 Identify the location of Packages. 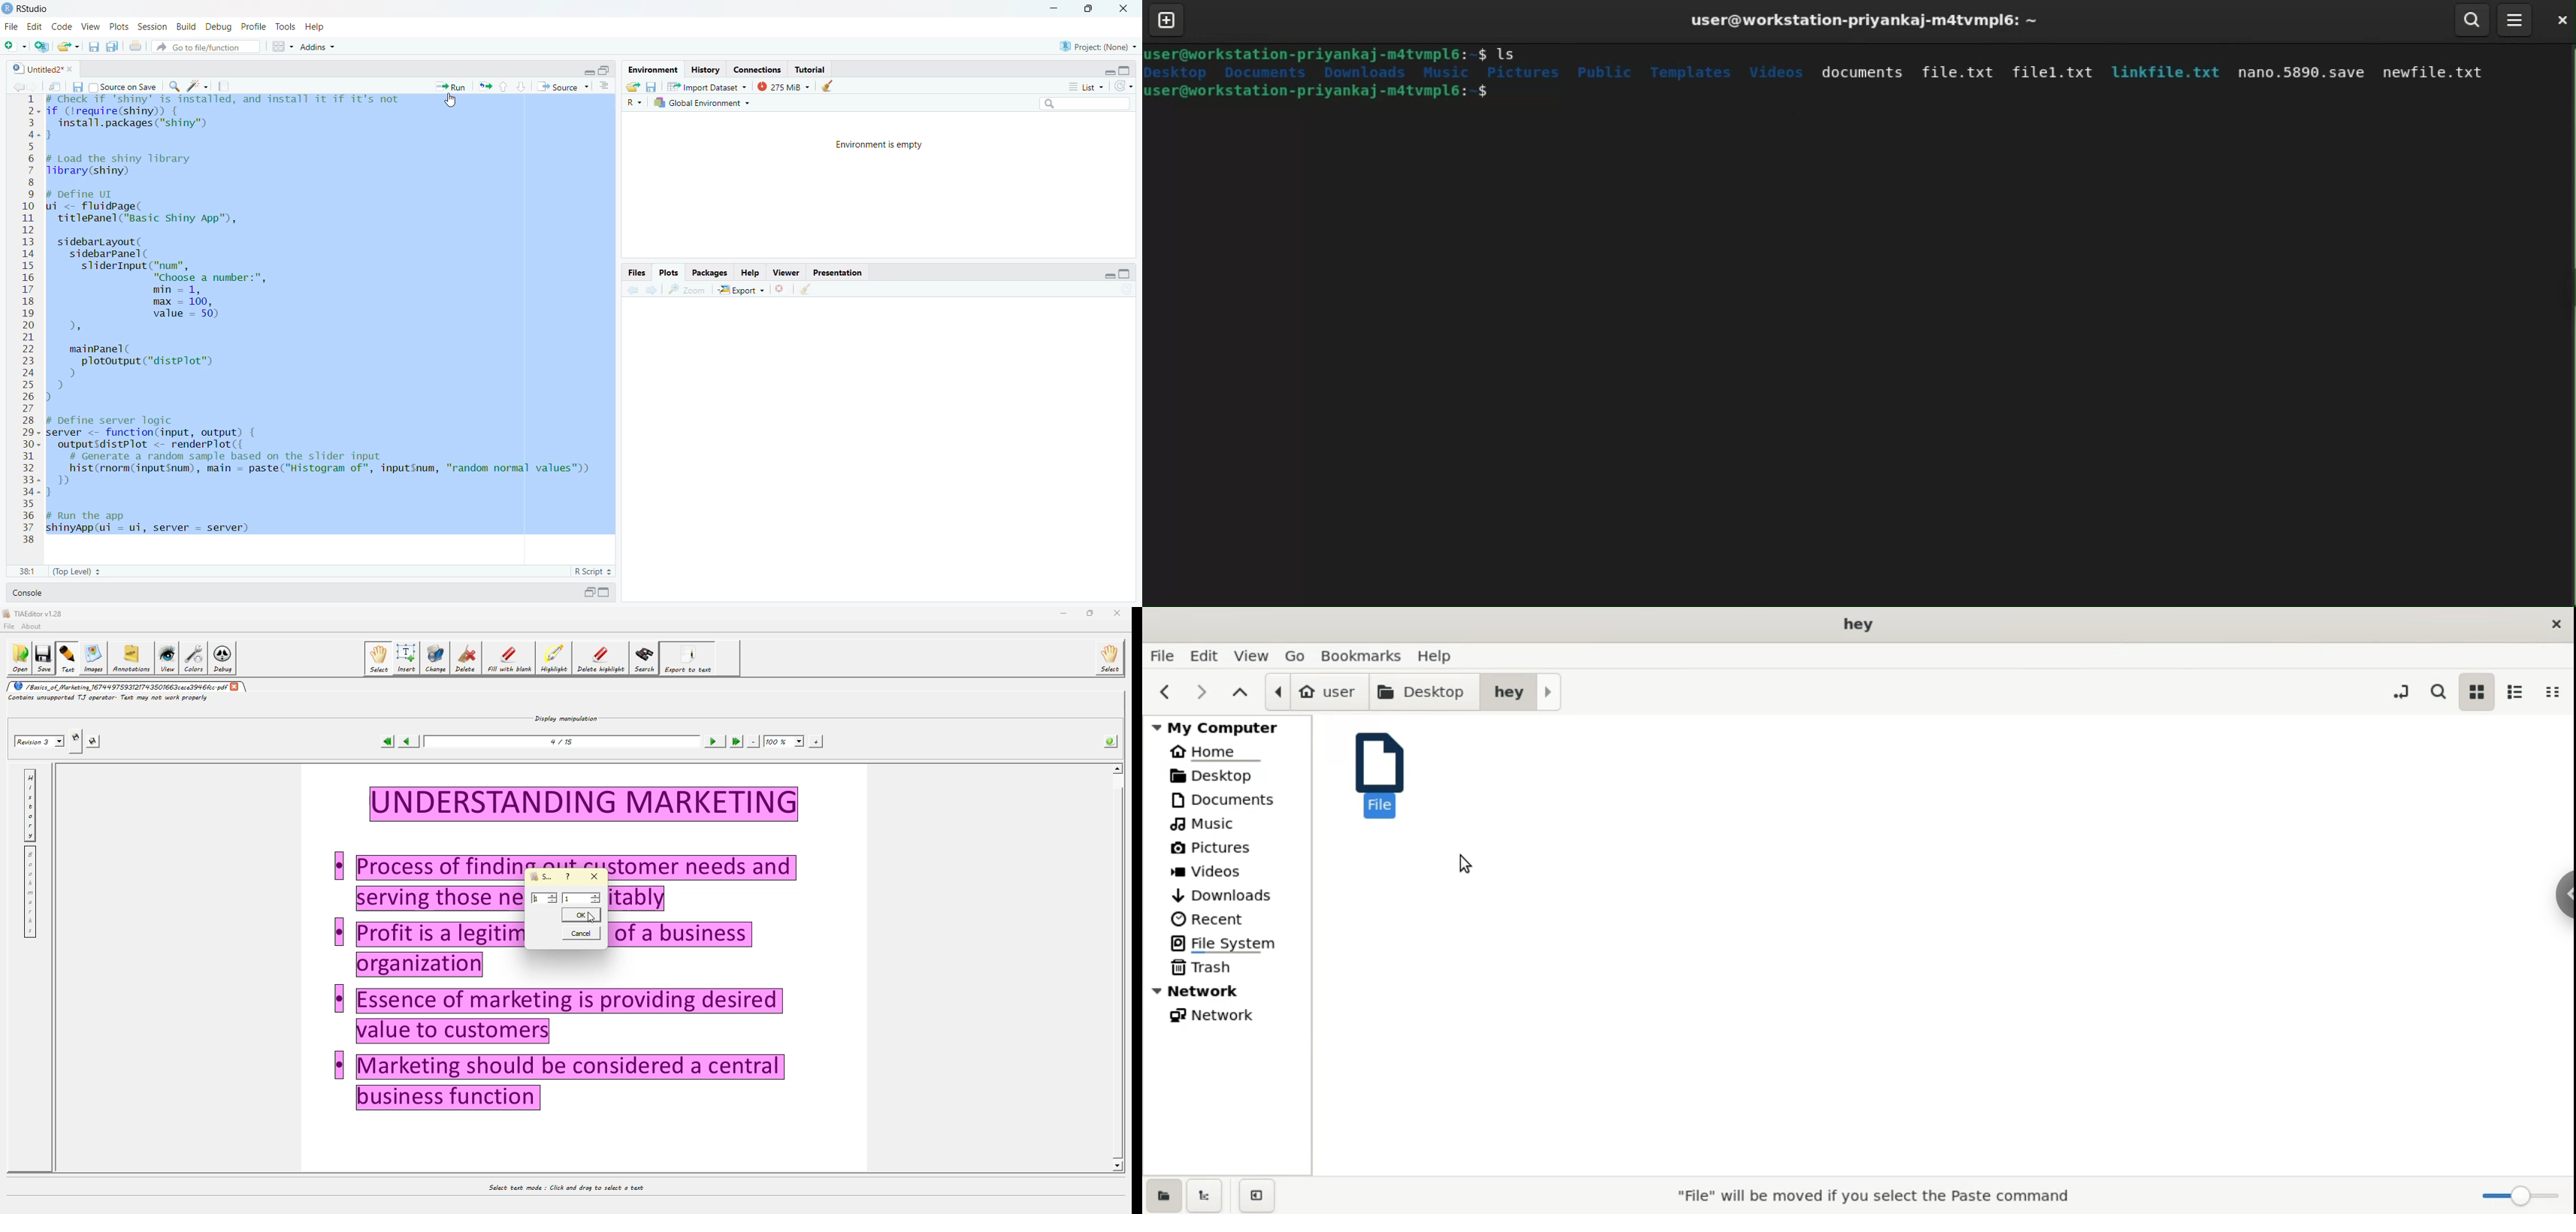
(710, 273).